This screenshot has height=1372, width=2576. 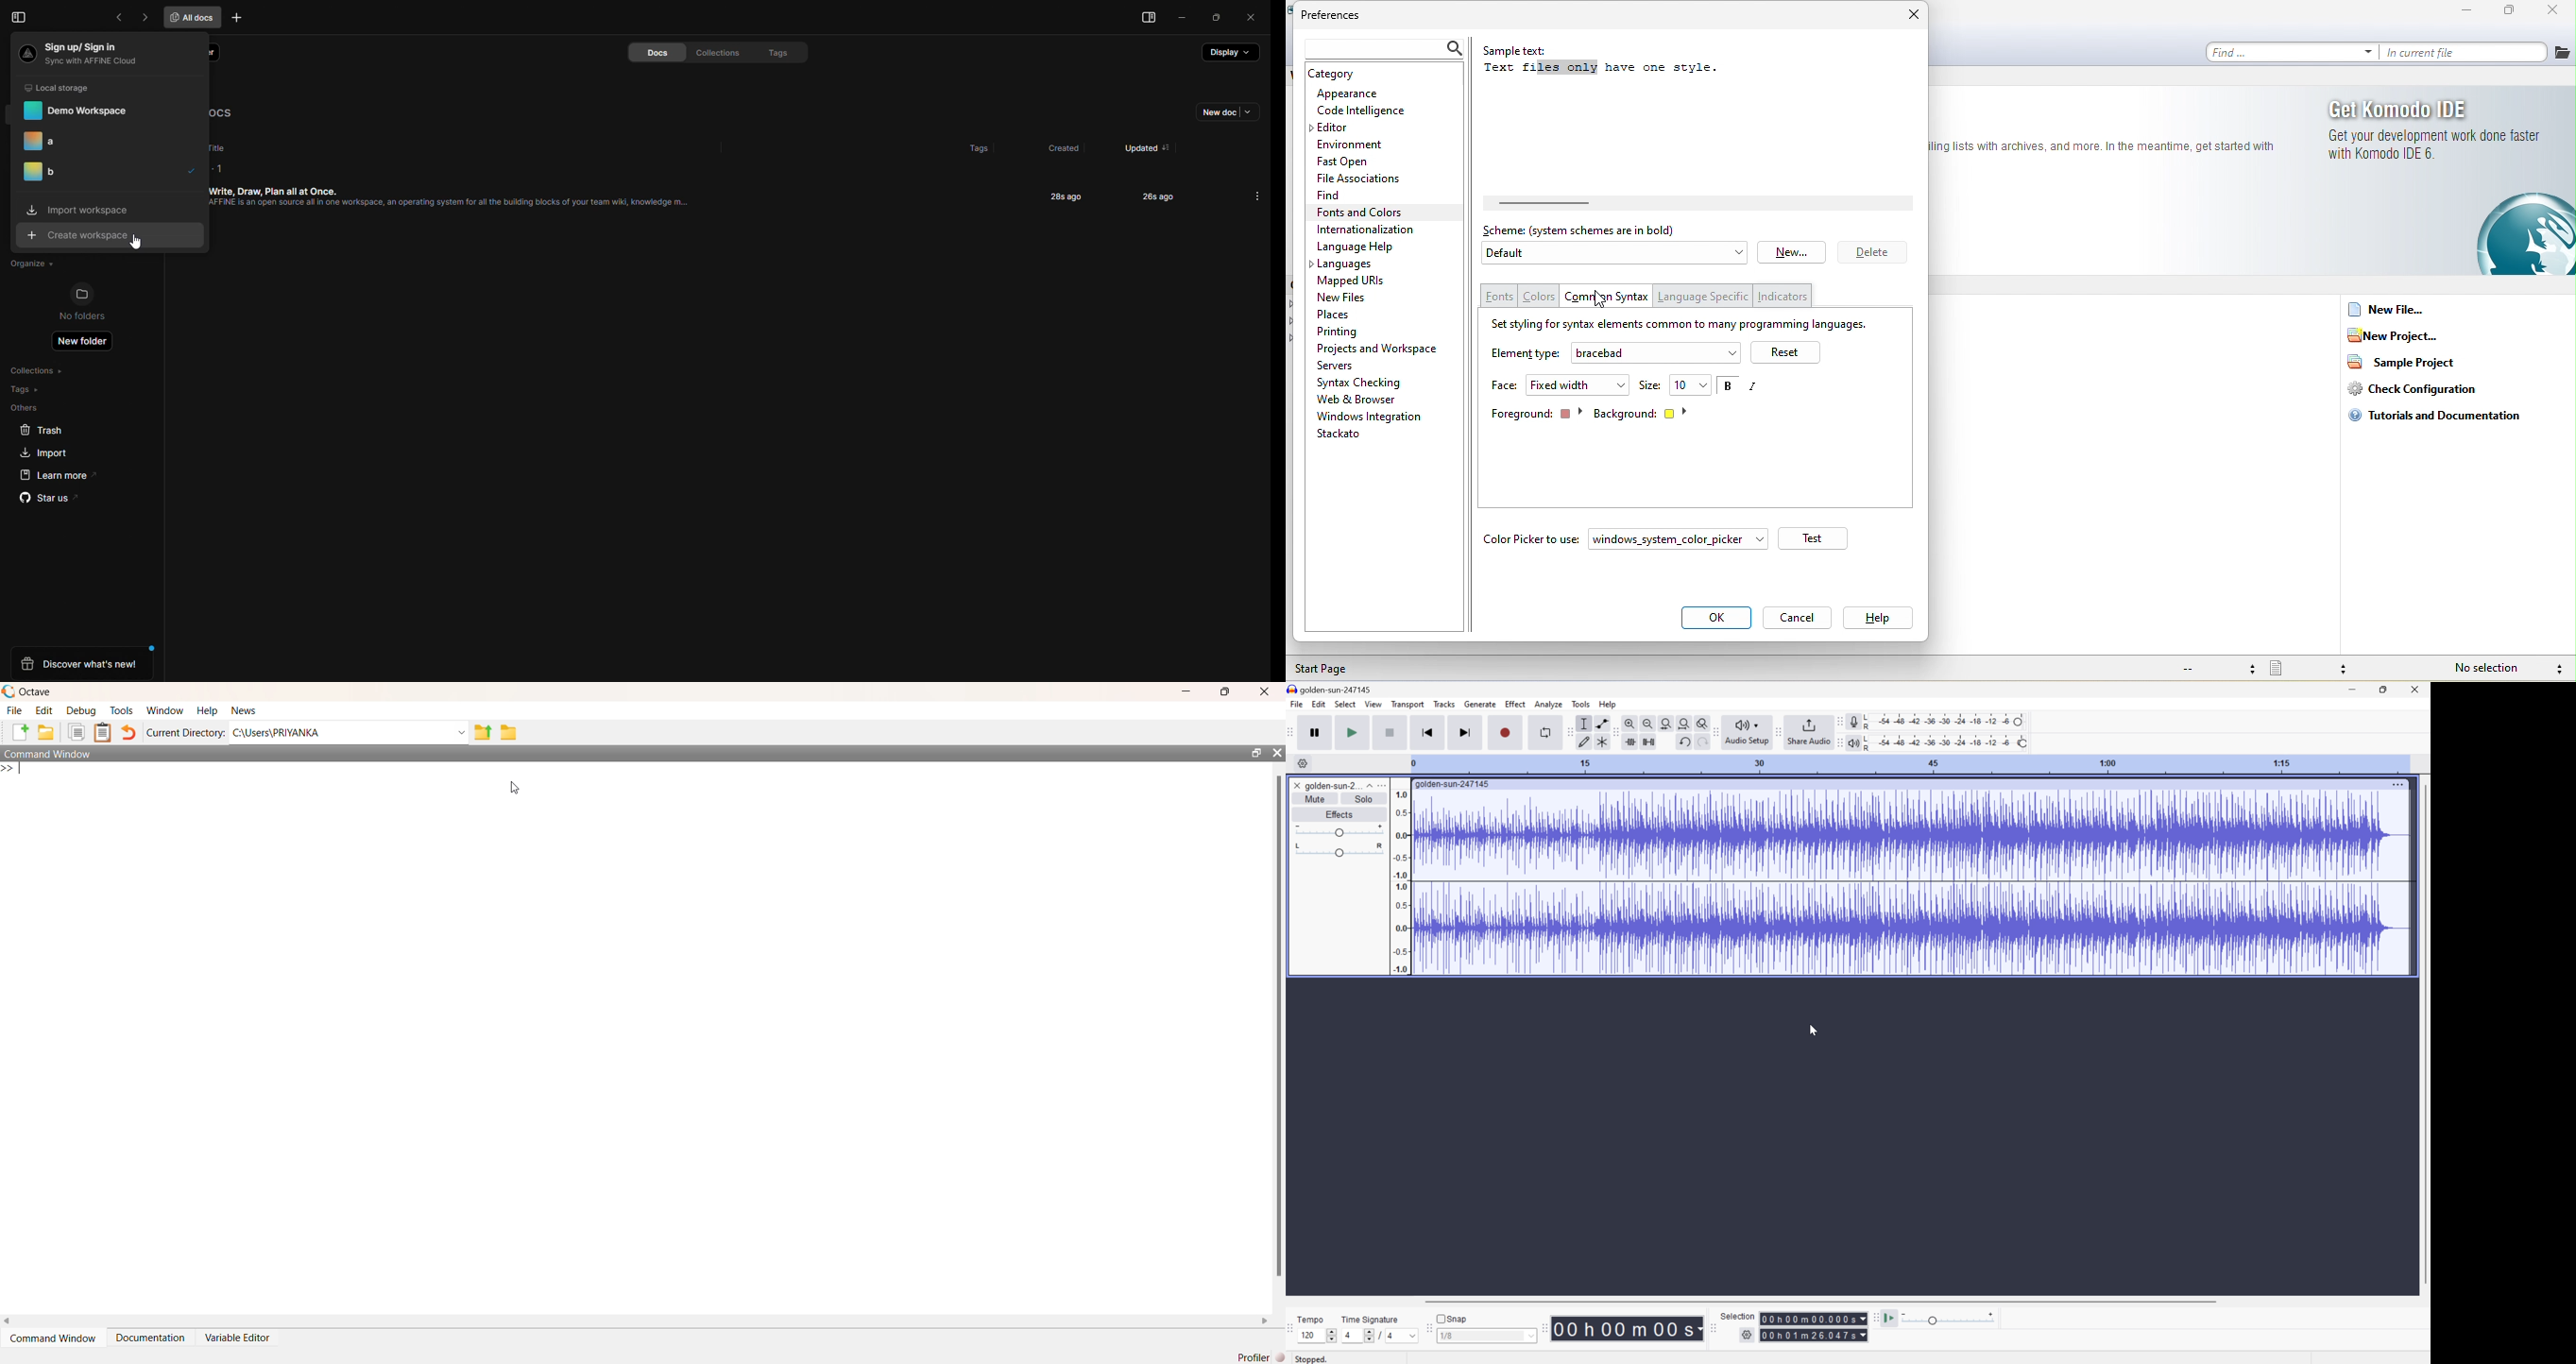 What do you see at coordinates (1911, 882) in the screenshot?
I see `Audio` at bounding box center [1911, 882].